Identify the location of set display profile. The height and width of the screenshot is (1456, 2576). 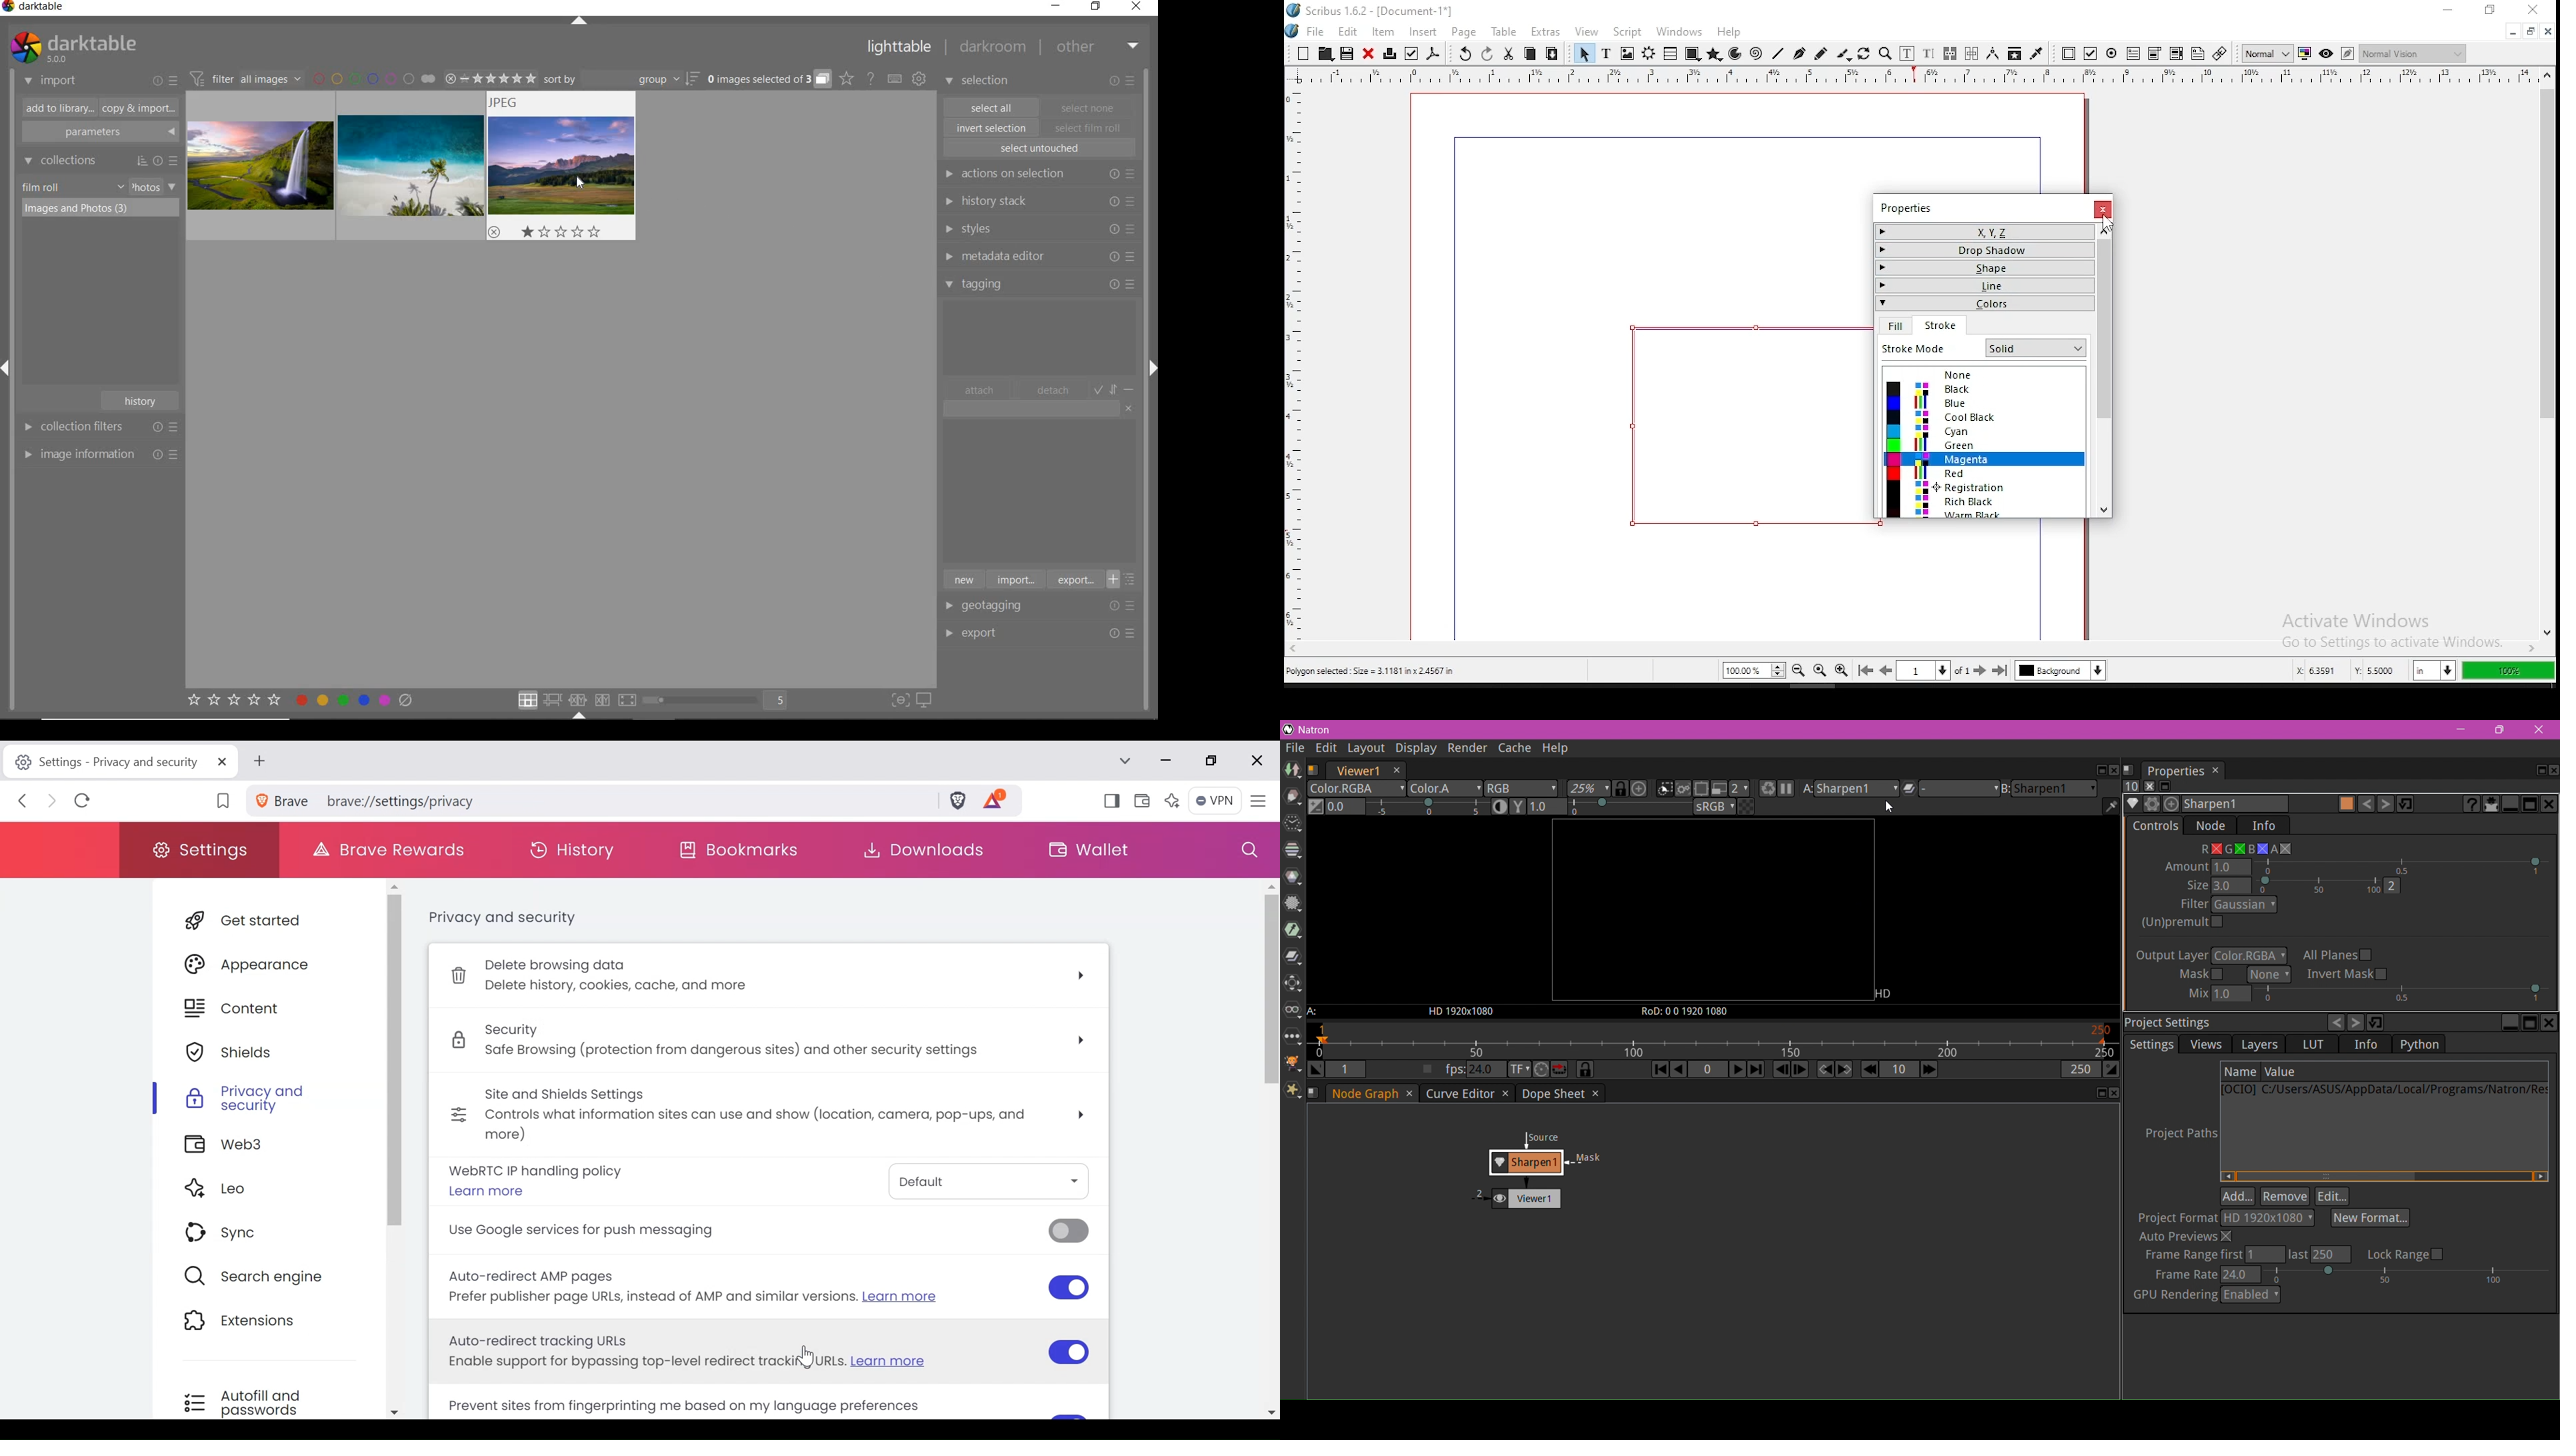
(924, 701).